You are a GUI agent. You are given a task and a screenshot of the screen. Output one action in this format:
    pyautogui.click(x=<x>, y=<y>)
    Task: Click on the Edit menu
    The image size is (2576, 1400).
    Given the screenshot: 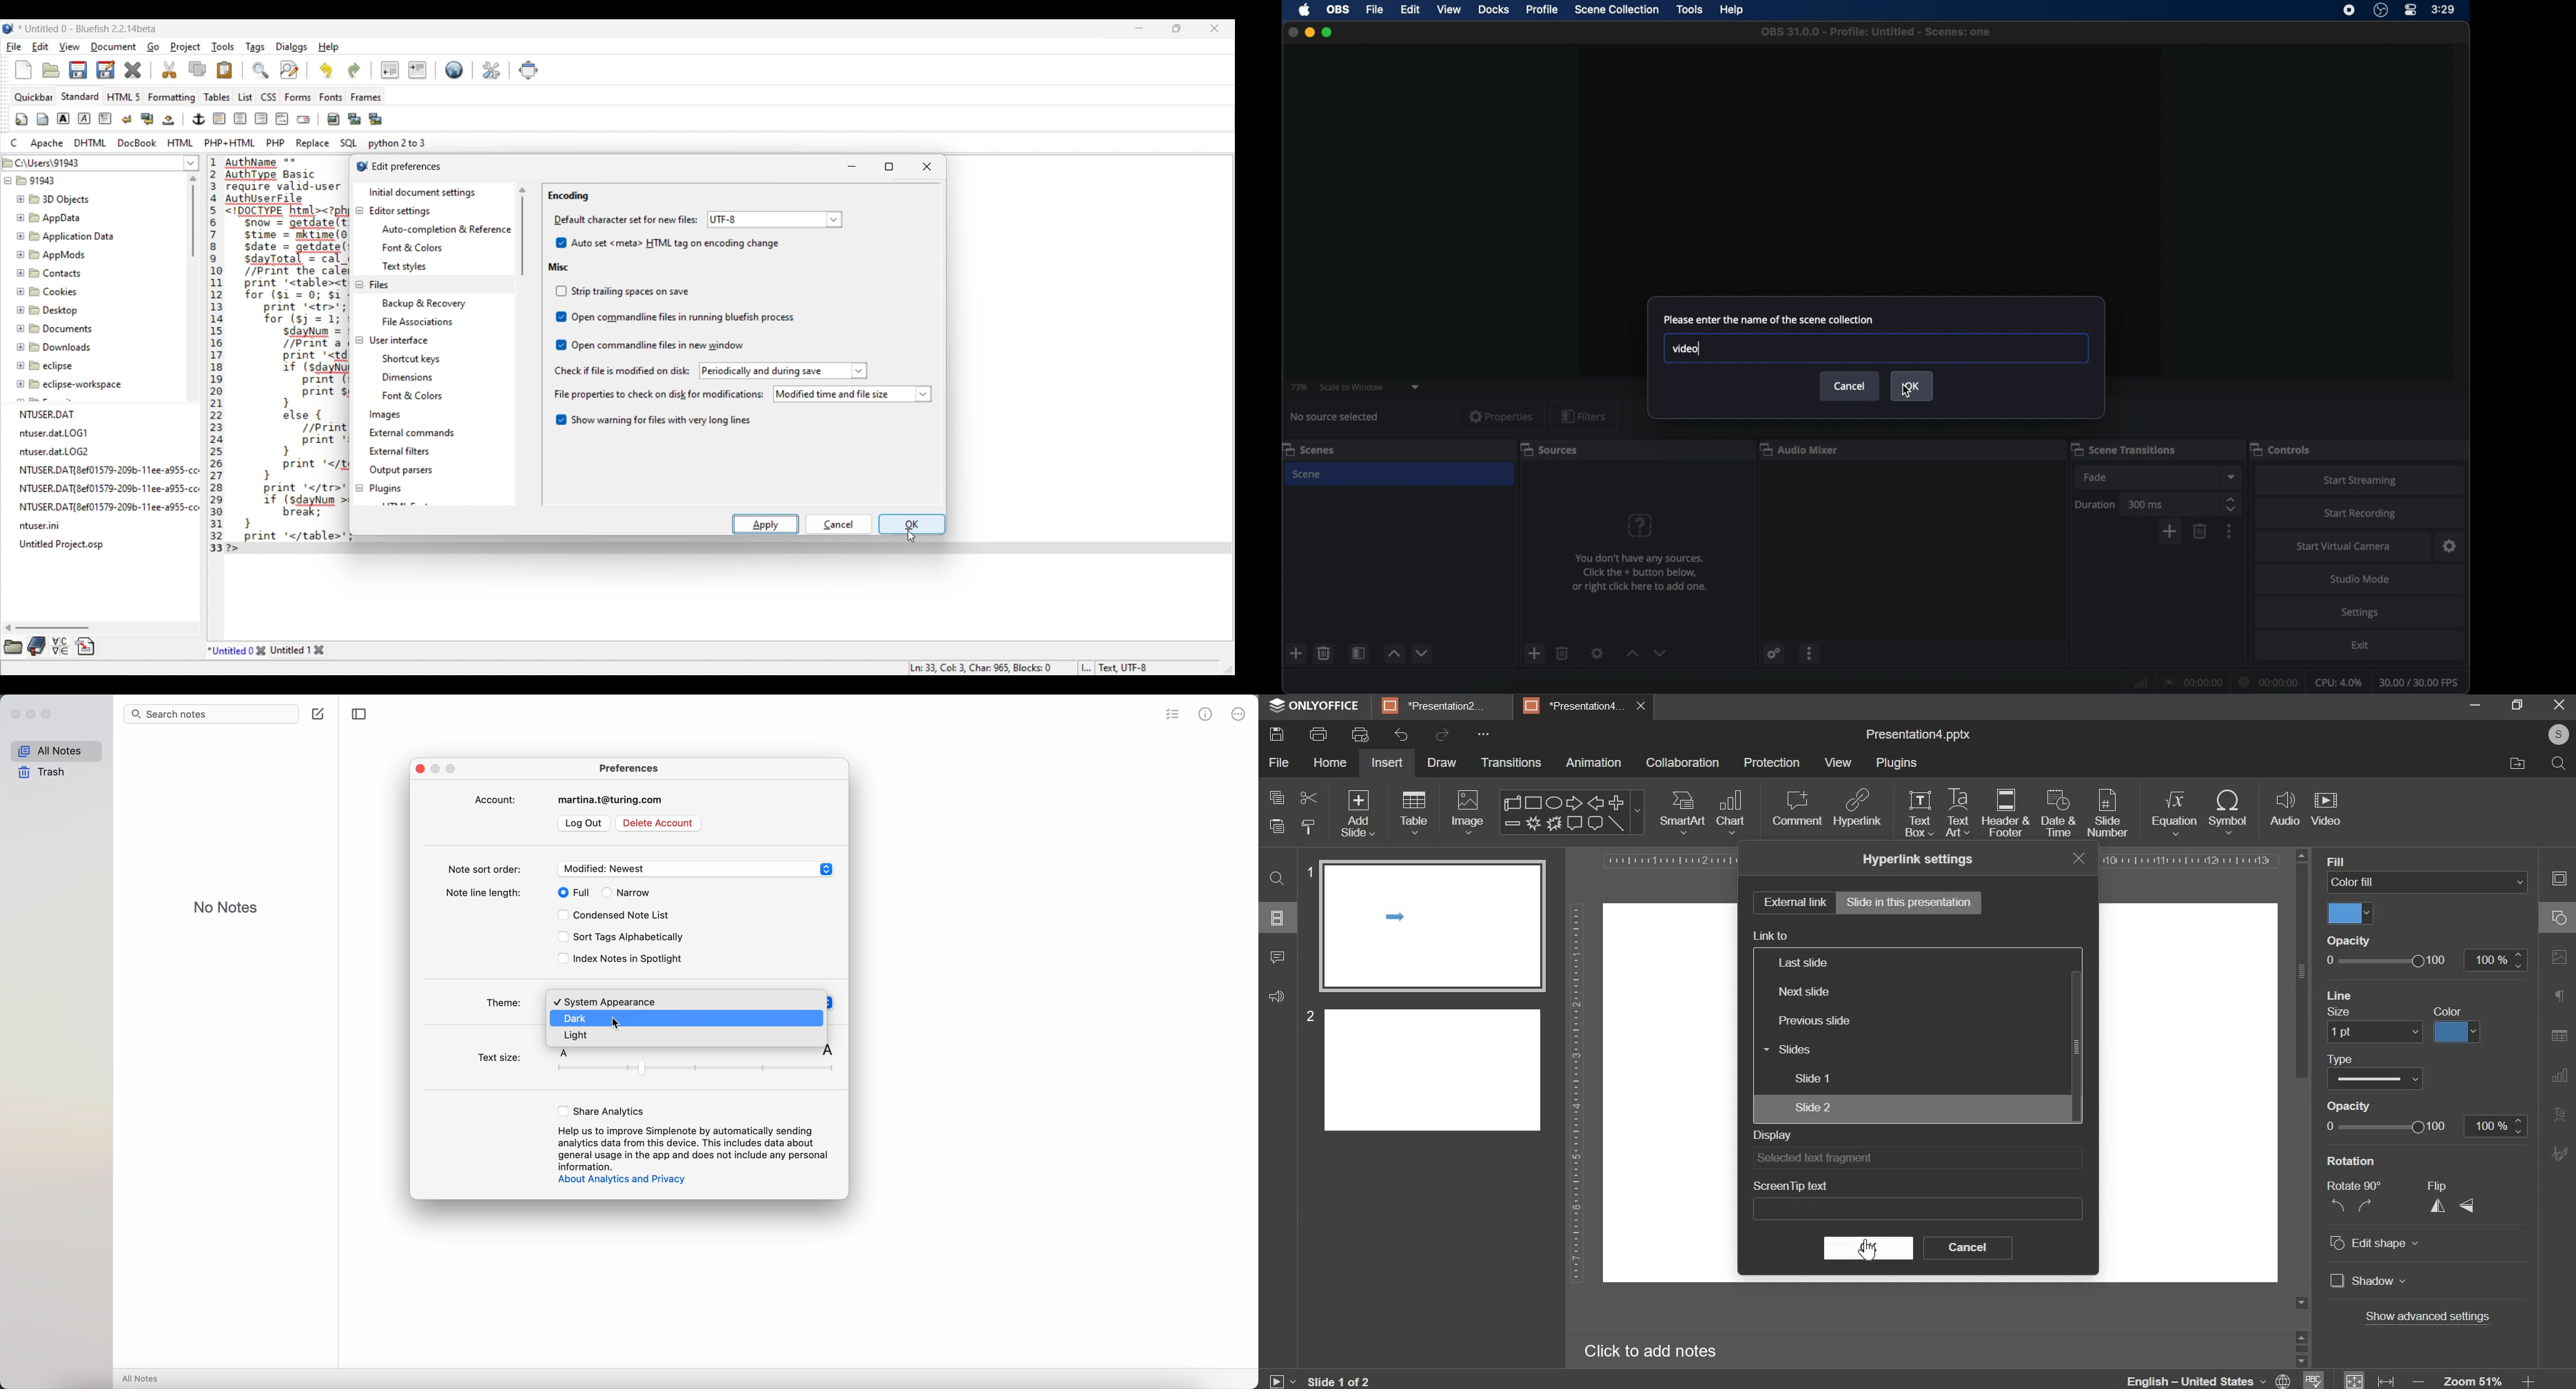 What is the action you would take?
    pyautogui.click(x=41, y=47)
    